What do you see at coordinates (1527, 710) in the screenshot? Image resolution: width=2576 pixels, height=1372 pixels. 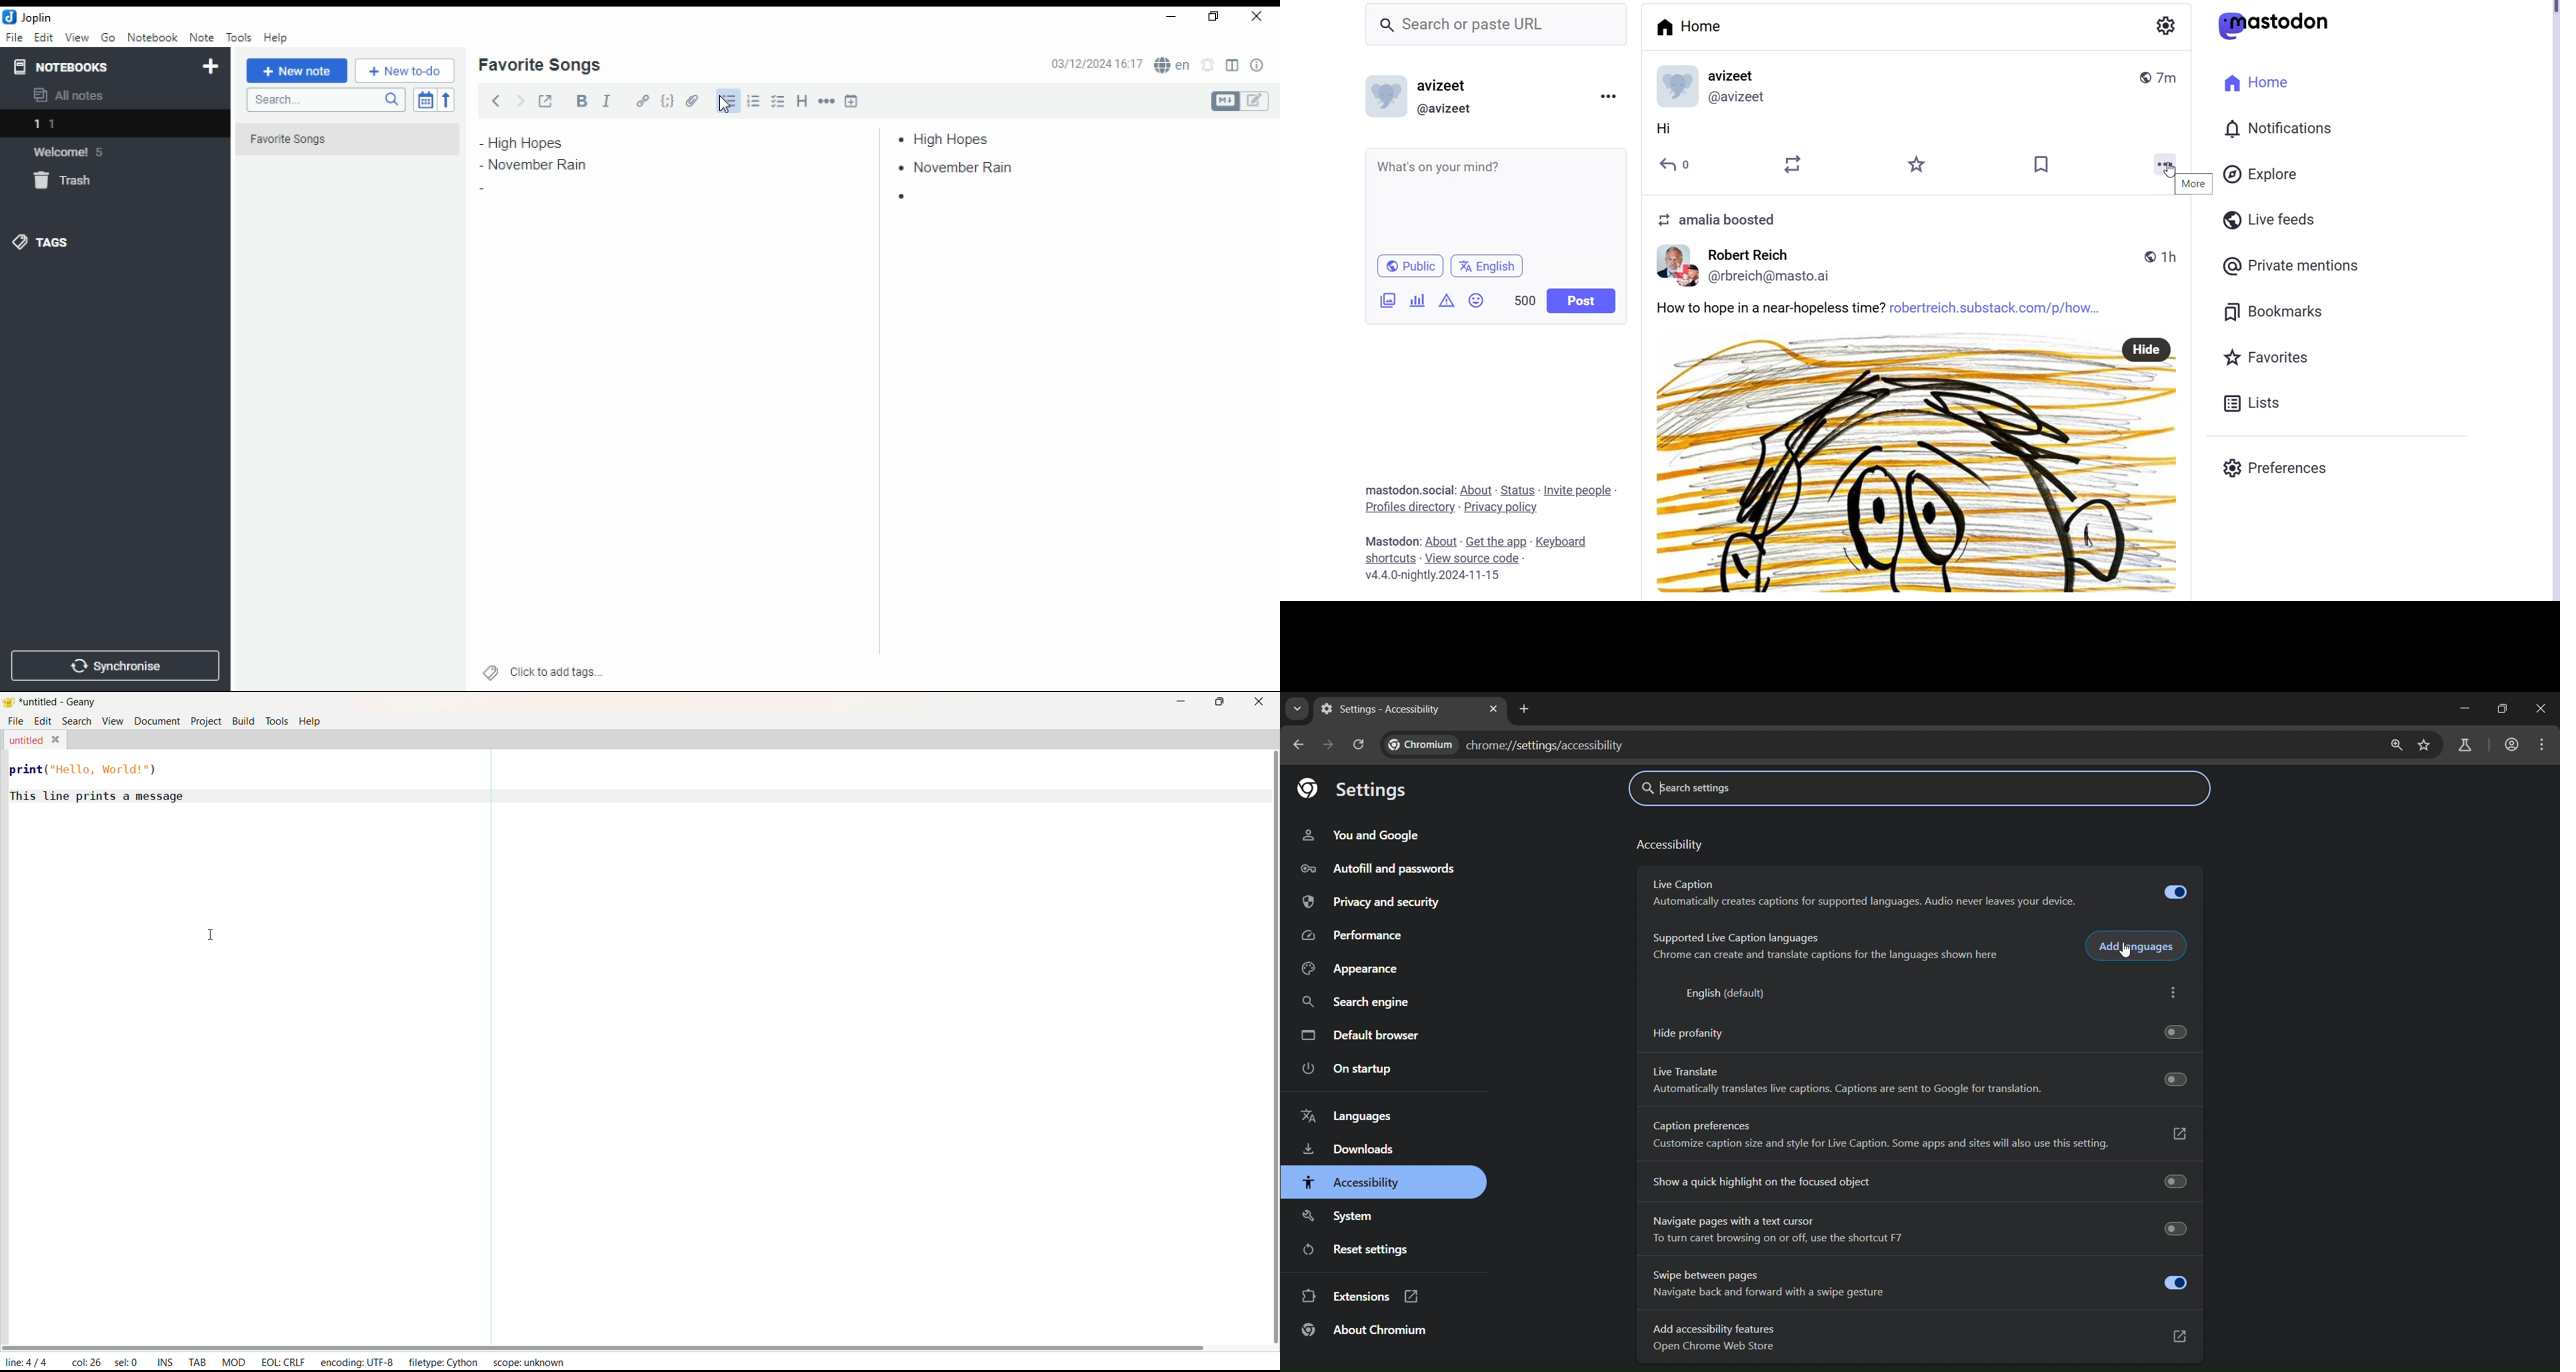 I see `new tab` at bounding box center [1527, 710].